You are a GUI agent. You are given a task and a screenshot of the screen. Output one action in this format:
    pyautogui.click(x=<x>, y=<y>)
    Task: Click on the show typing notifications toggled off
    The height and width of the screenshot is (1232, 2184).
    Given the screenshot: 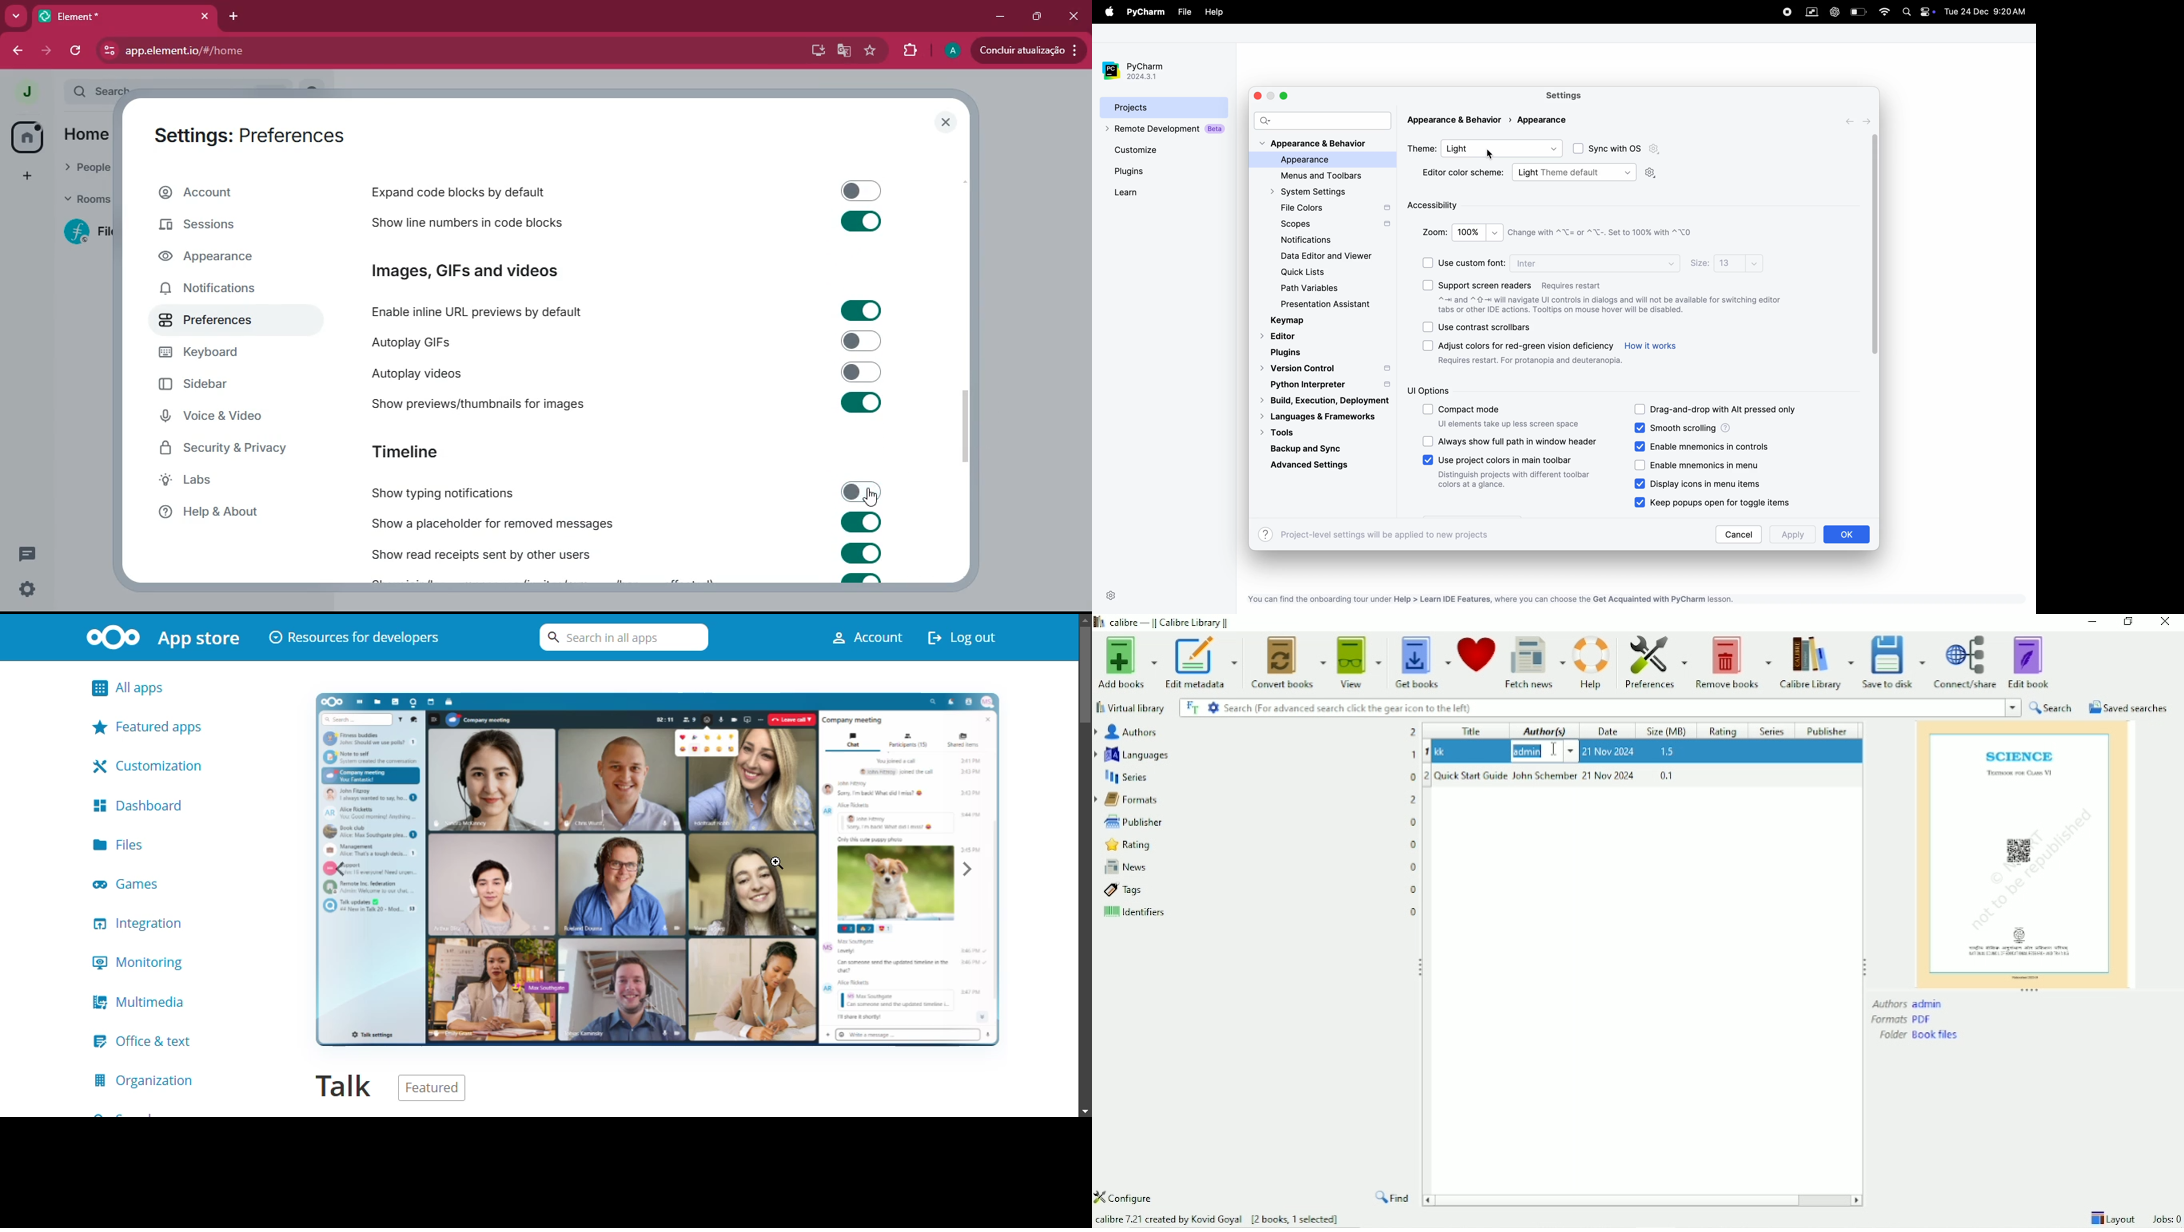 What is the action you would take?
    pyautogui.click(x=861, y=492)
    